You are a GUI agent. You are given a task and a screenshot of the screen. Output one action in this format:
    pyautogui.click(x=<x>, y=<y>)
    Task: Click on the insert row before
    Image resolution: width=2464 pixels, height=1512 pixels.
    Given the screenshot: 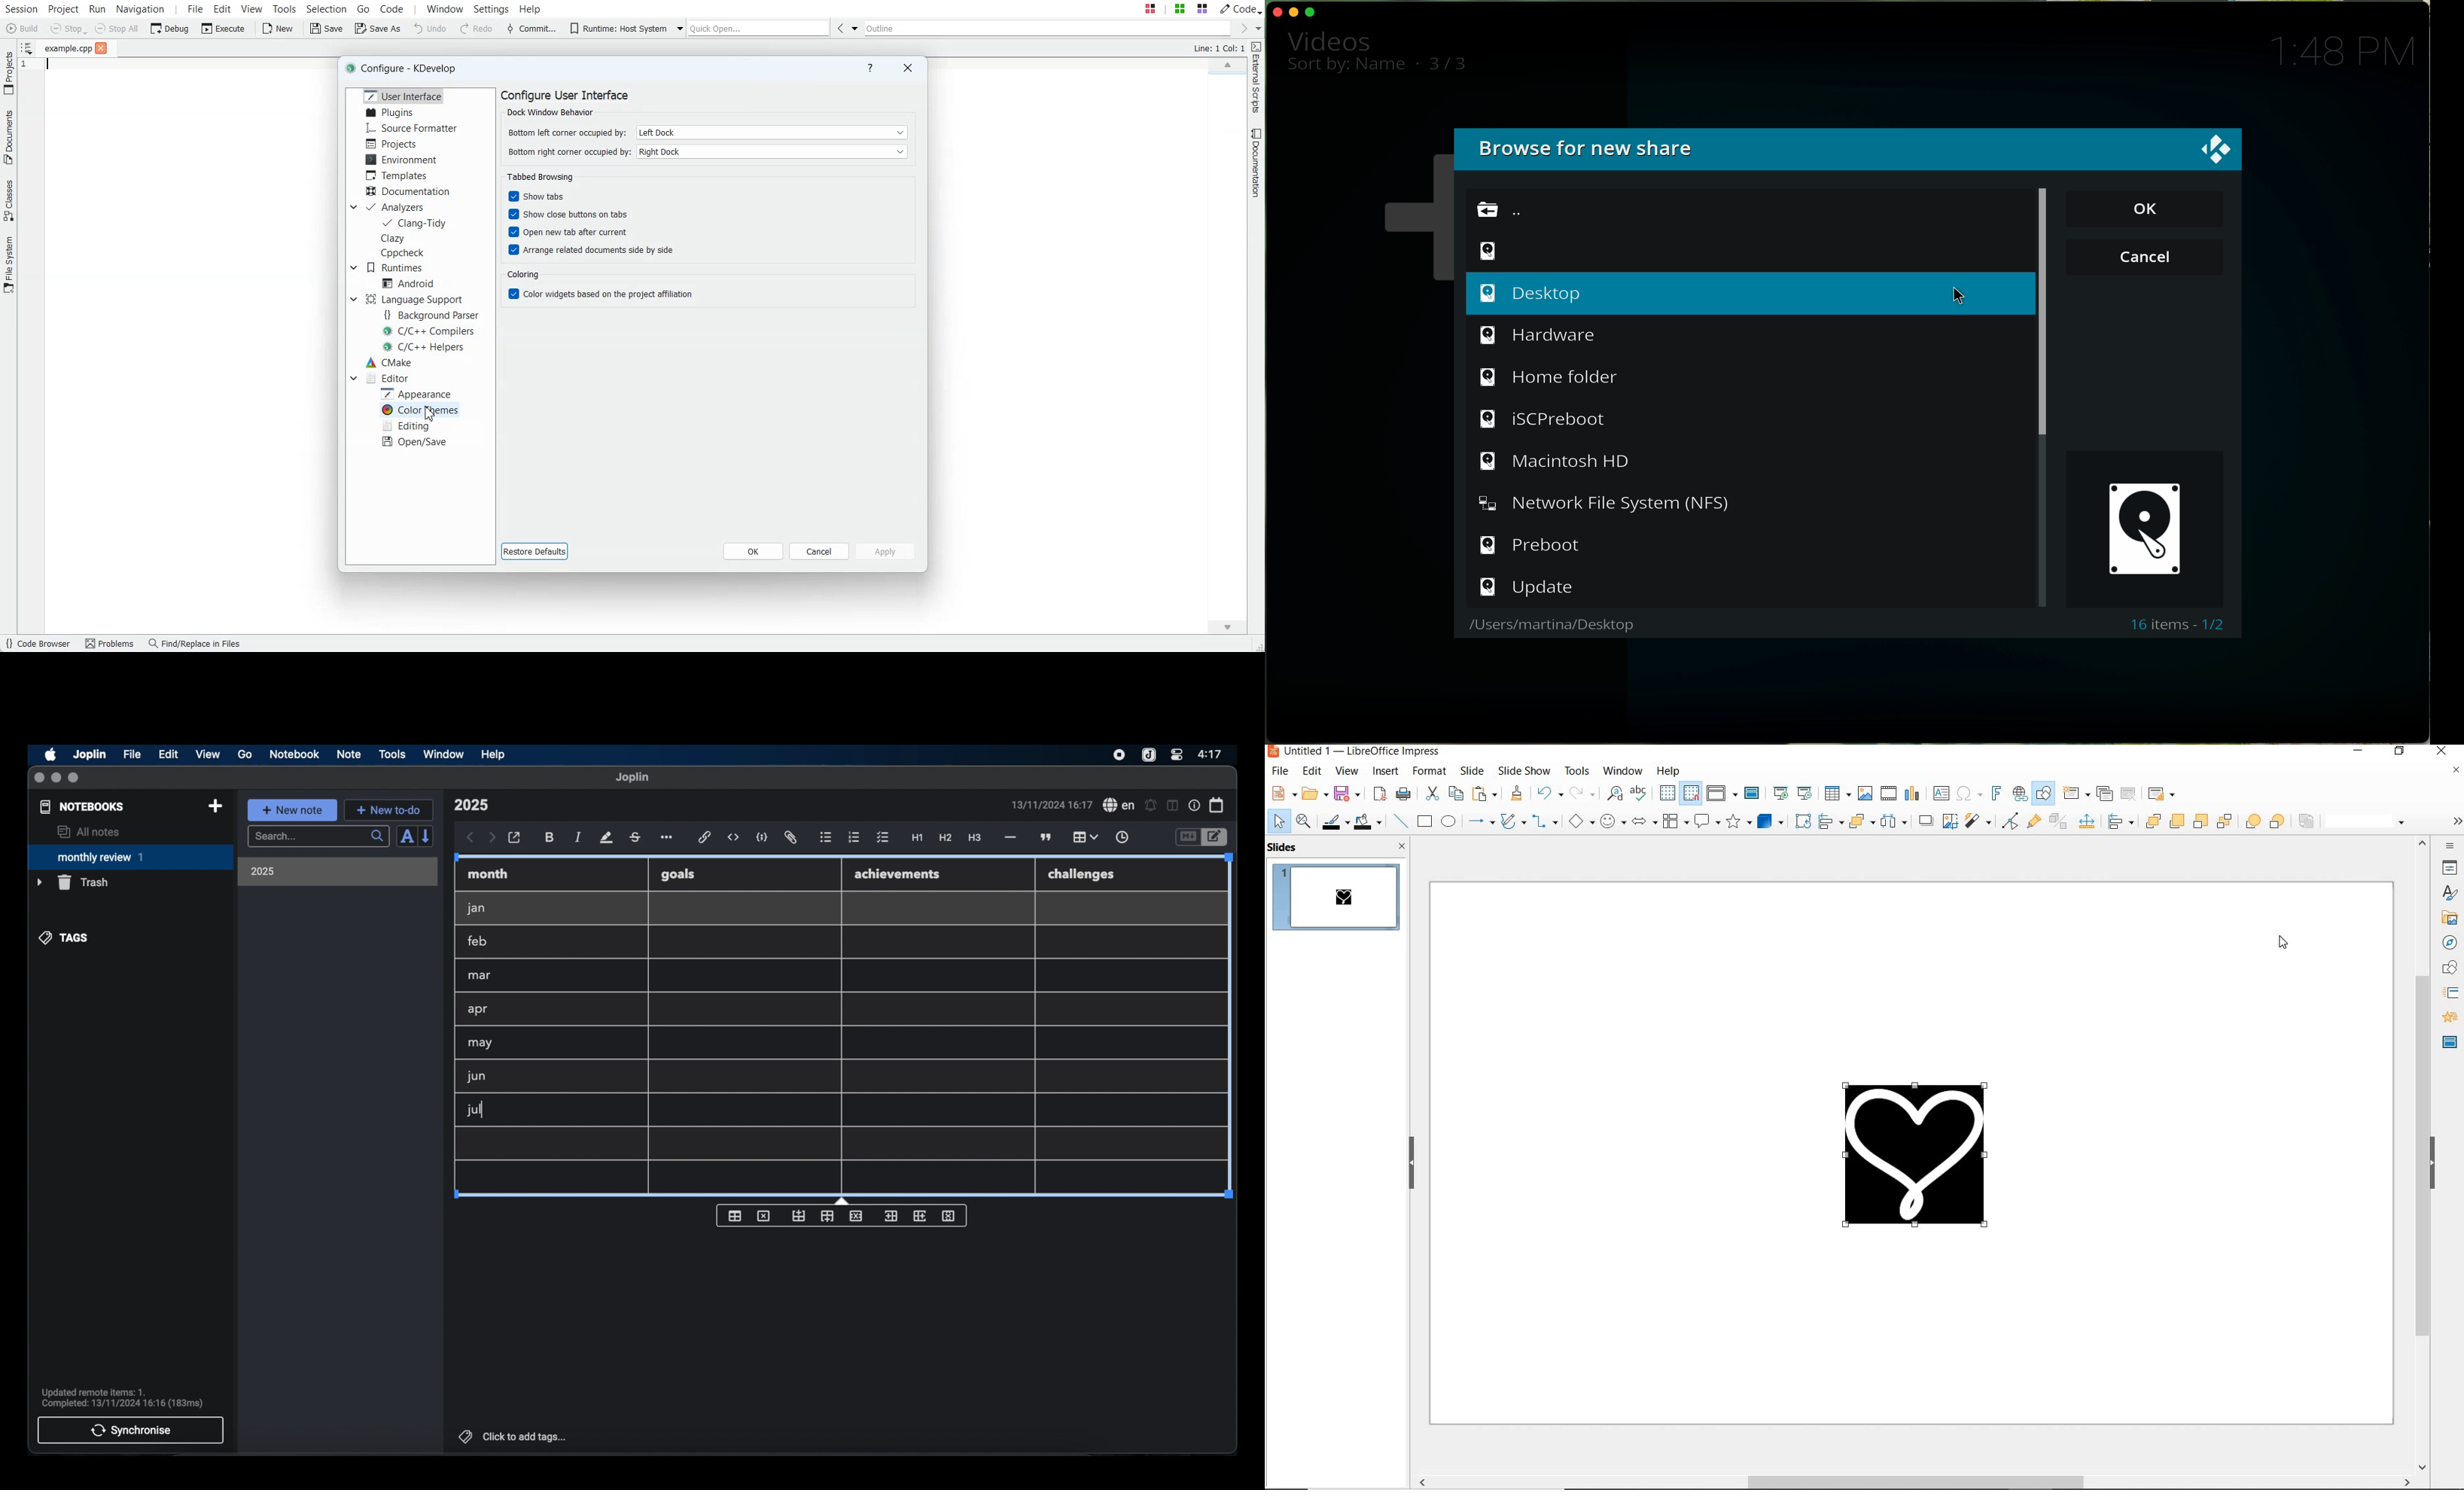 What is the action you would take?
    pyautogui.click(x=799, y=1216)
    